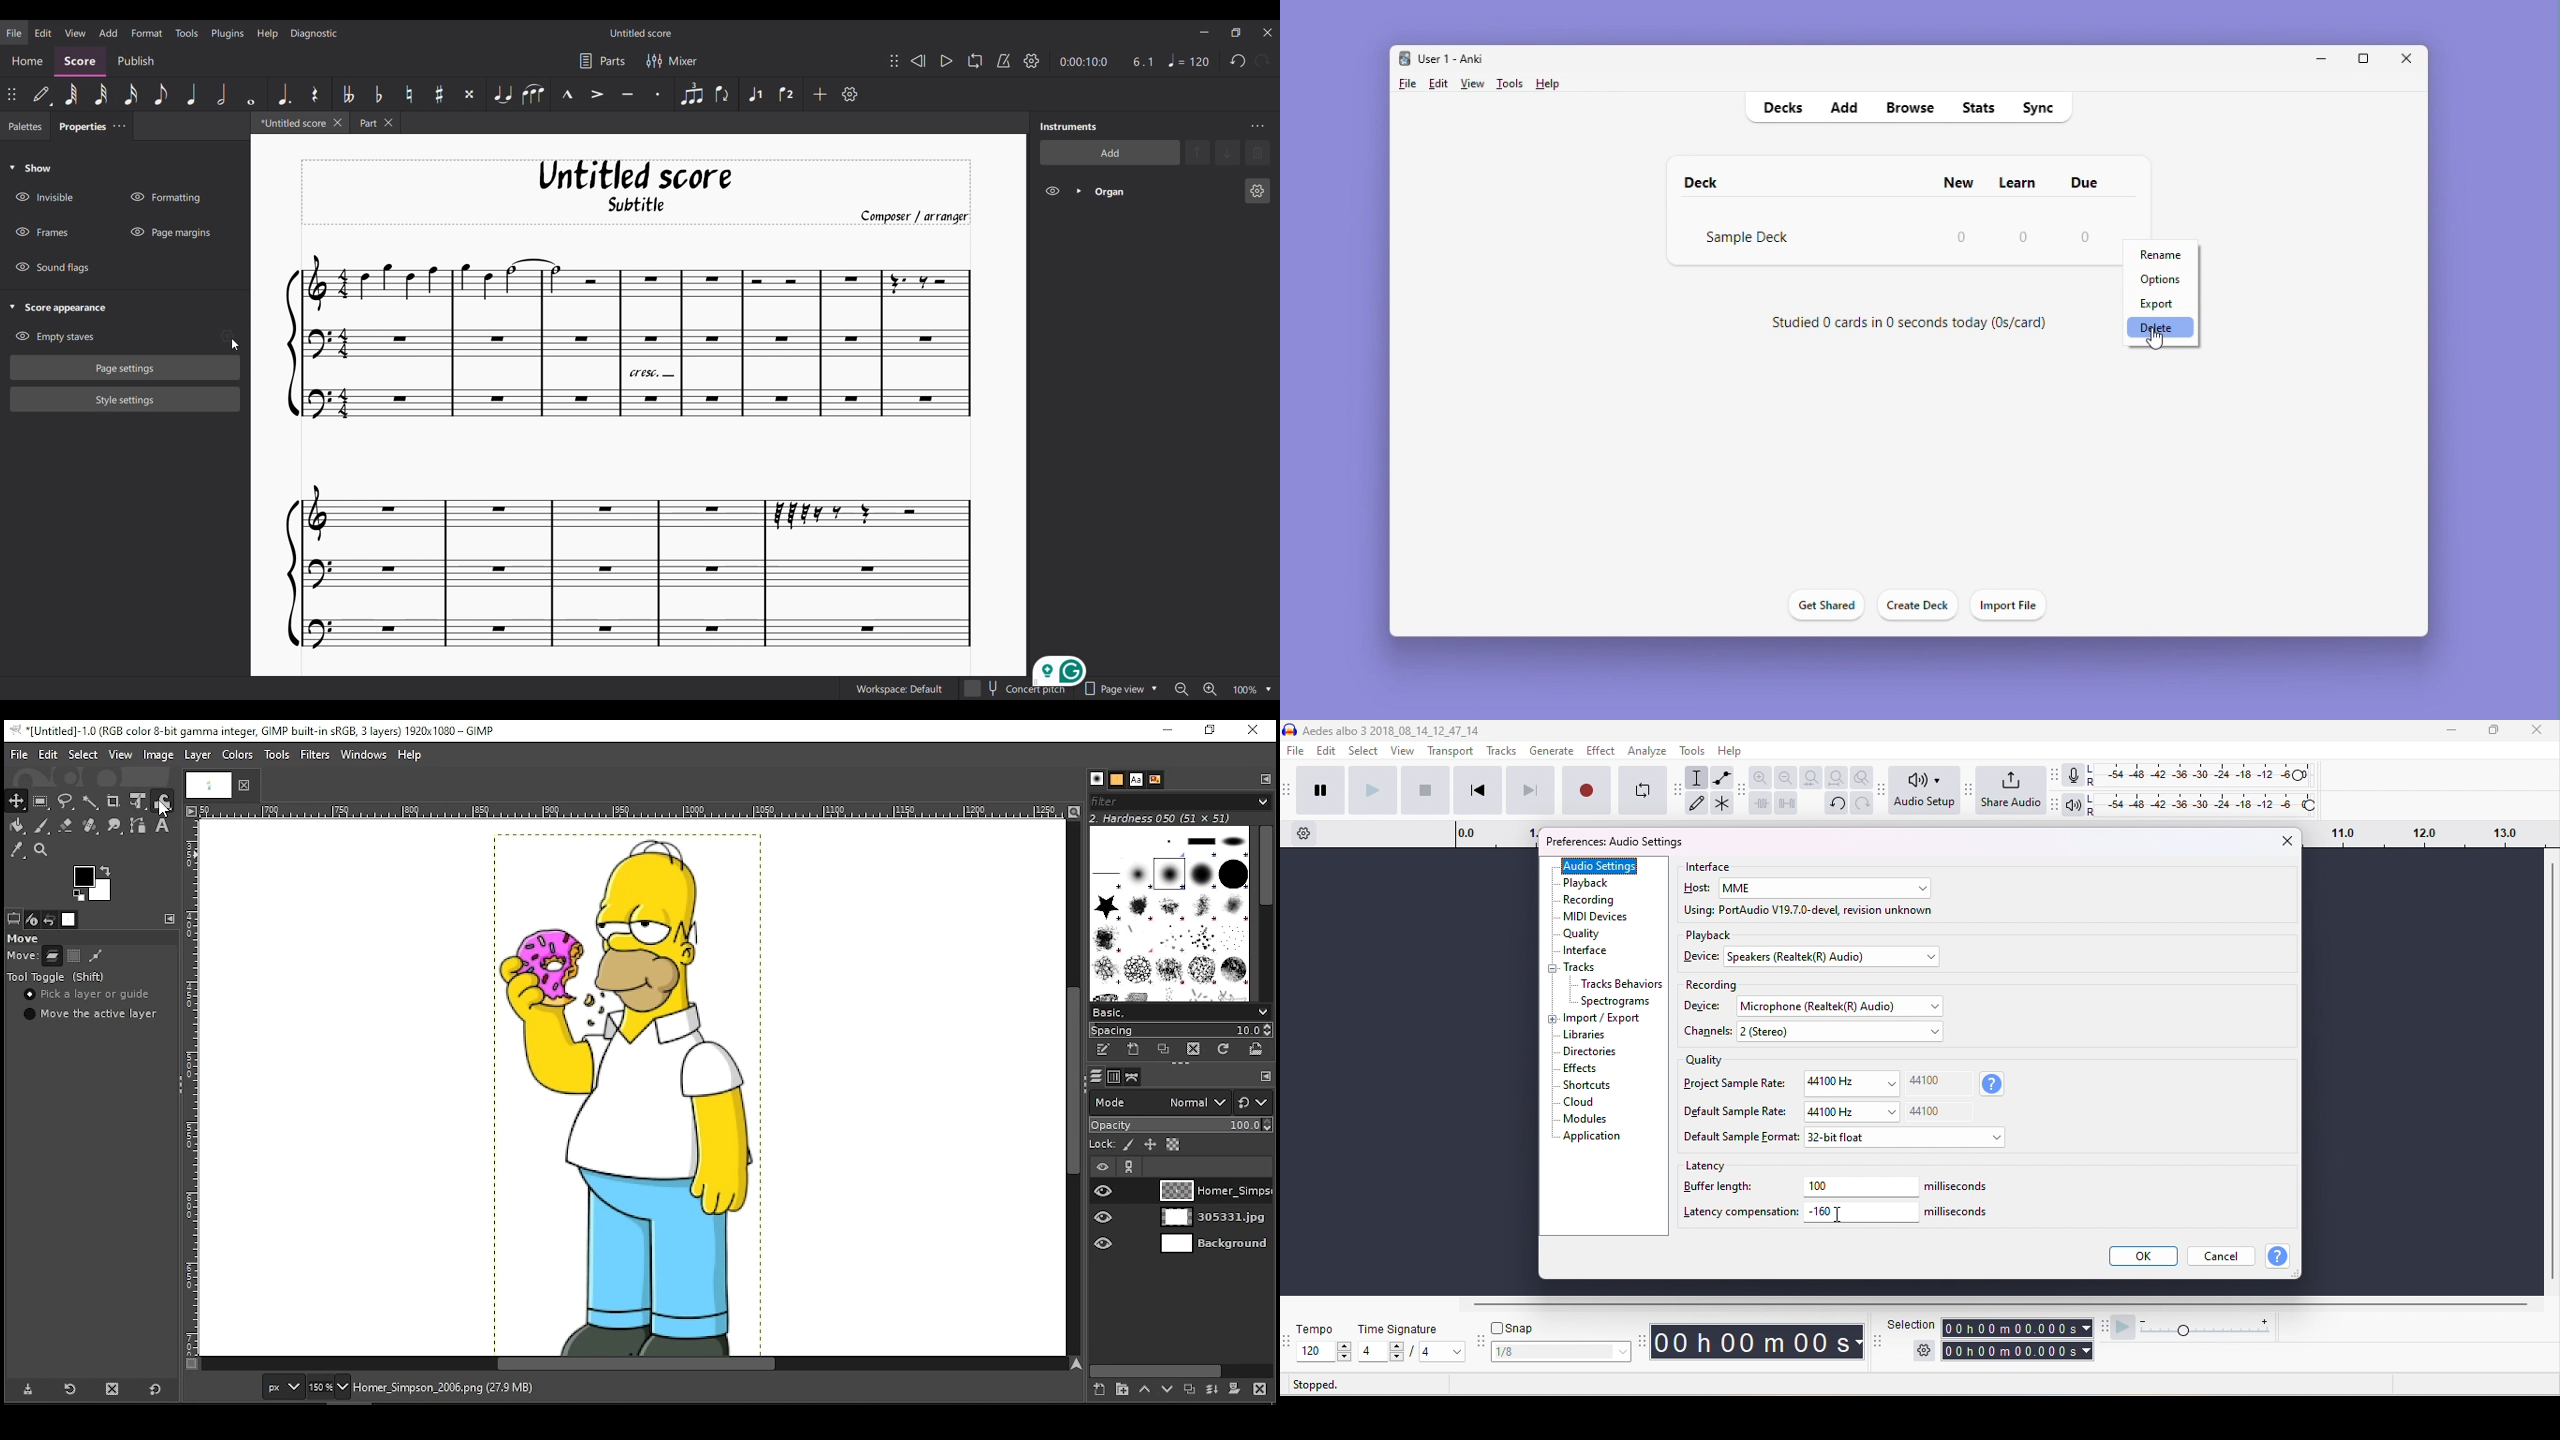  Describe the element at coordinates (2427, 835) in the screenshot. I see `drag time looping region` at that location.